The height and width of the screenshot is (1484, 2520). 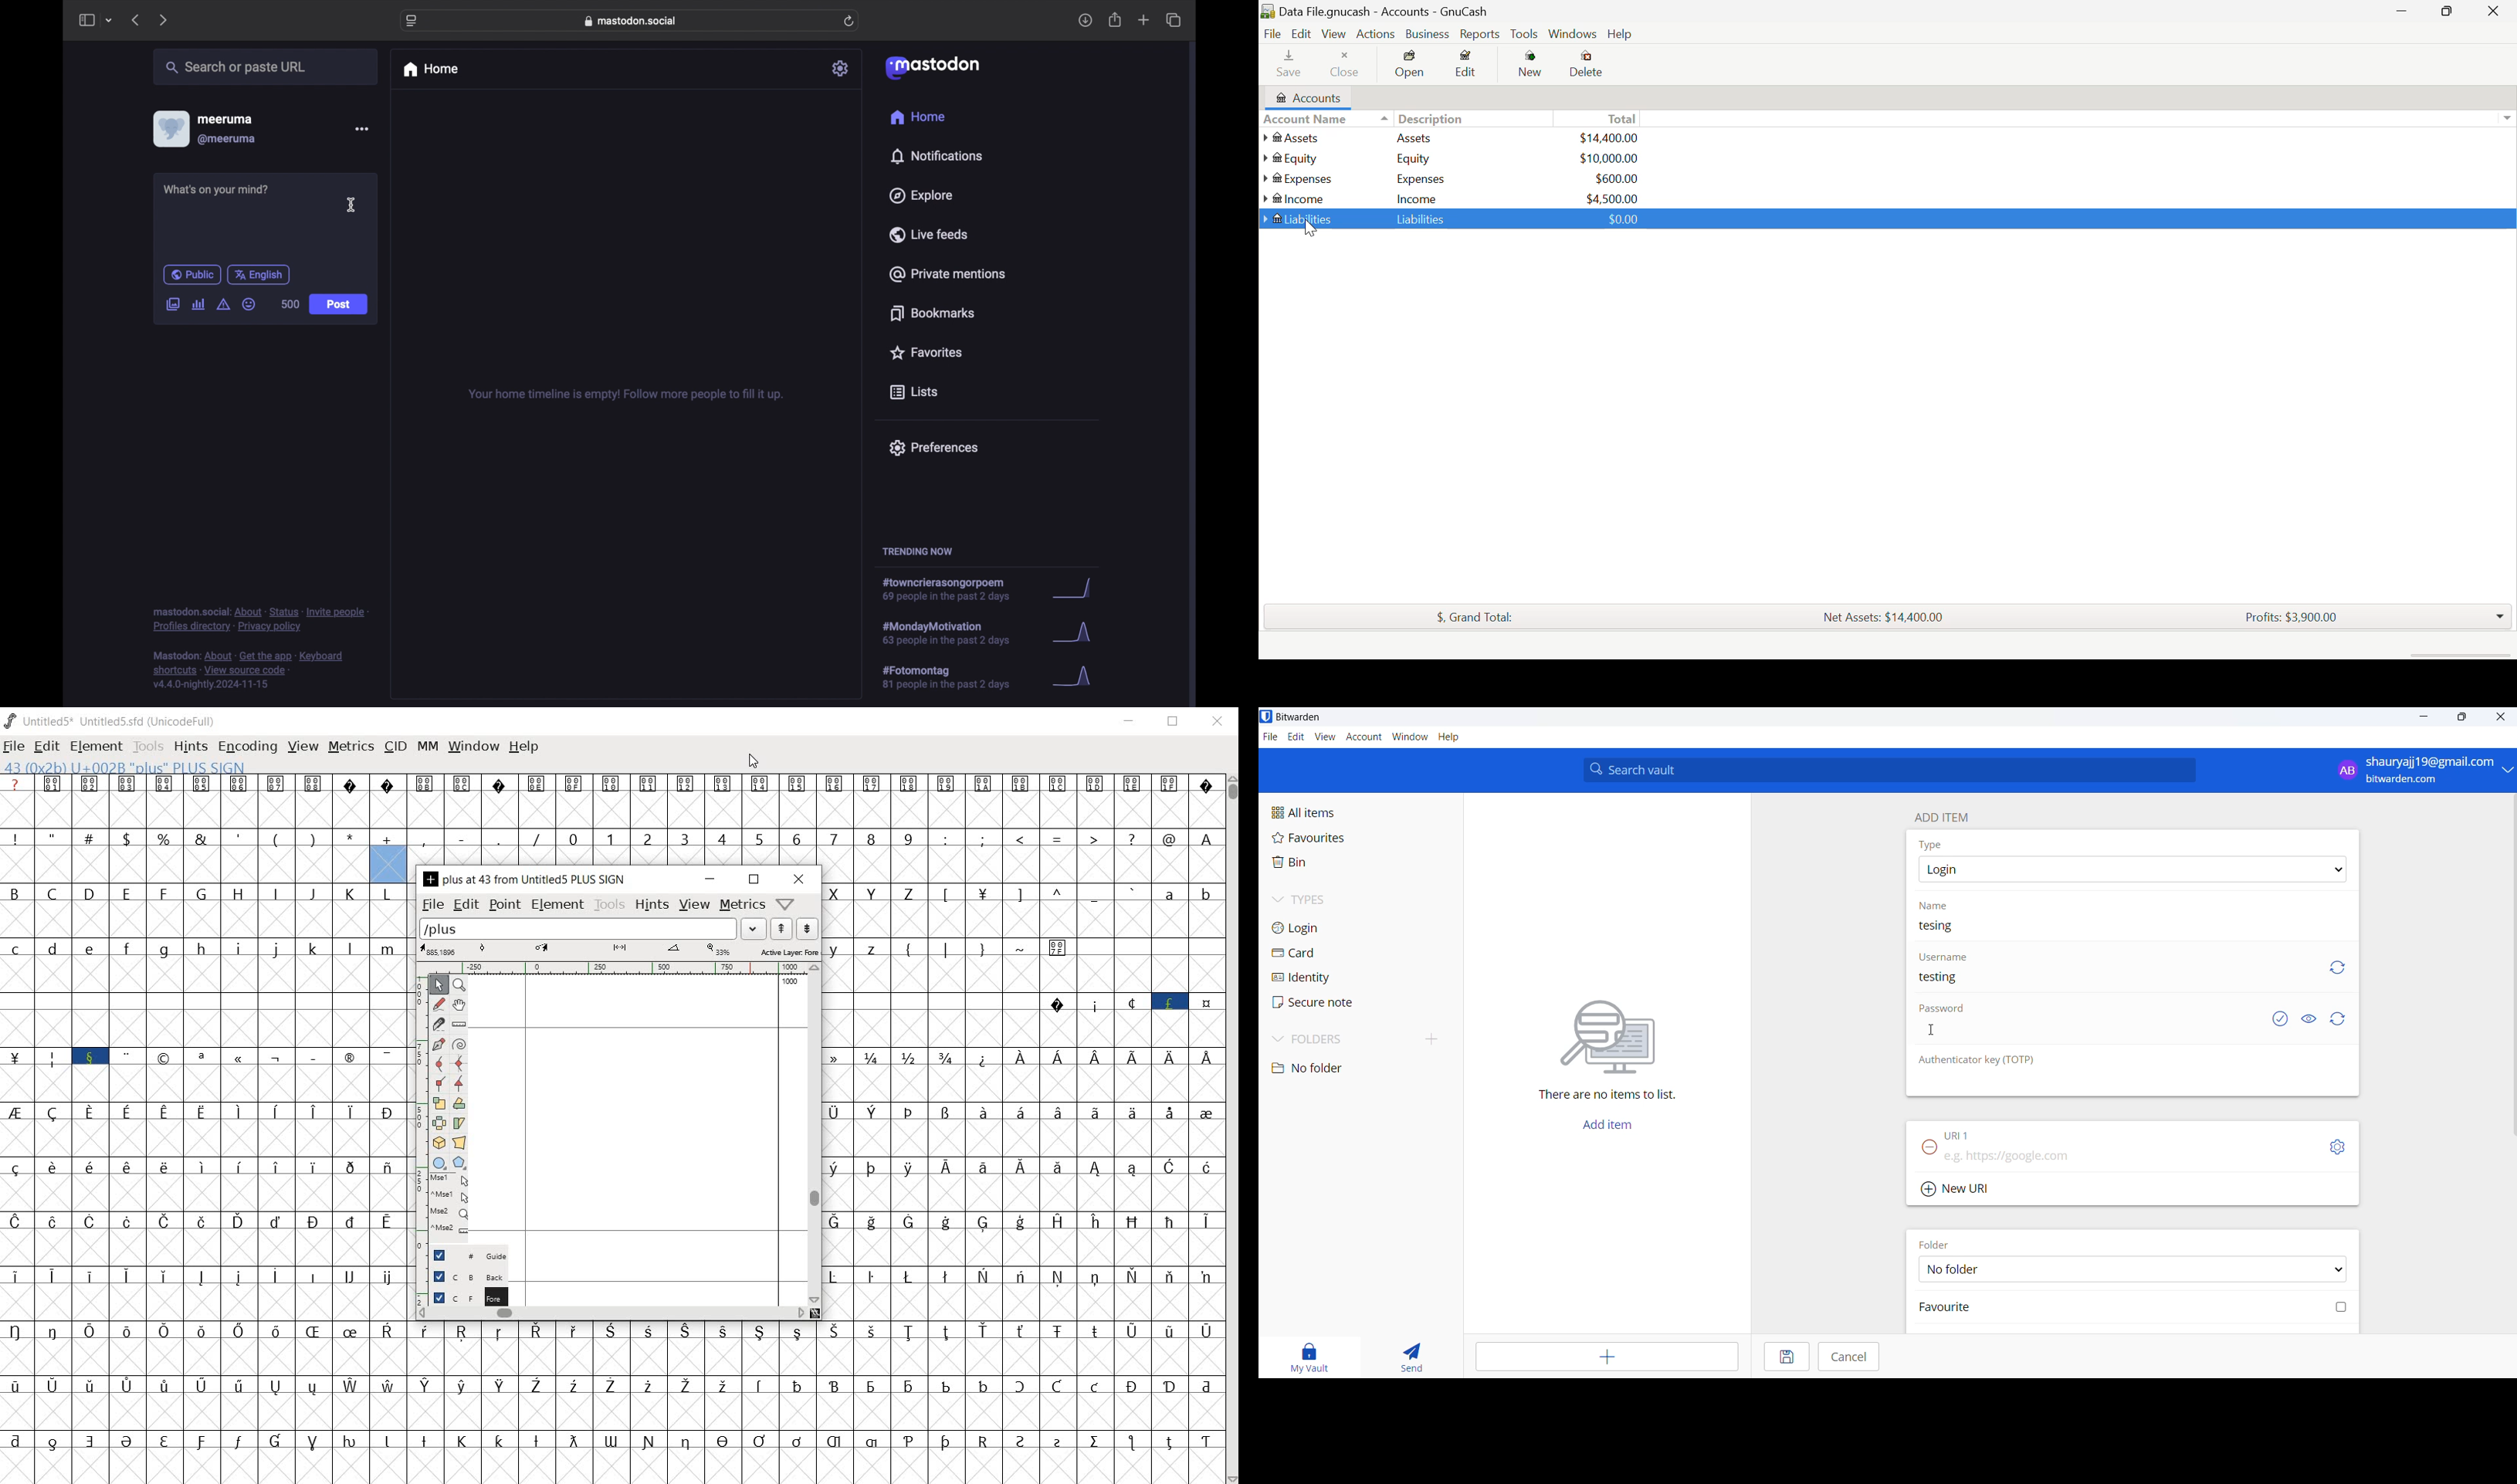 What do you see at coordinates (931, 67) in the screenshot?
I see `mastodon` at bounding box center [931, 67].